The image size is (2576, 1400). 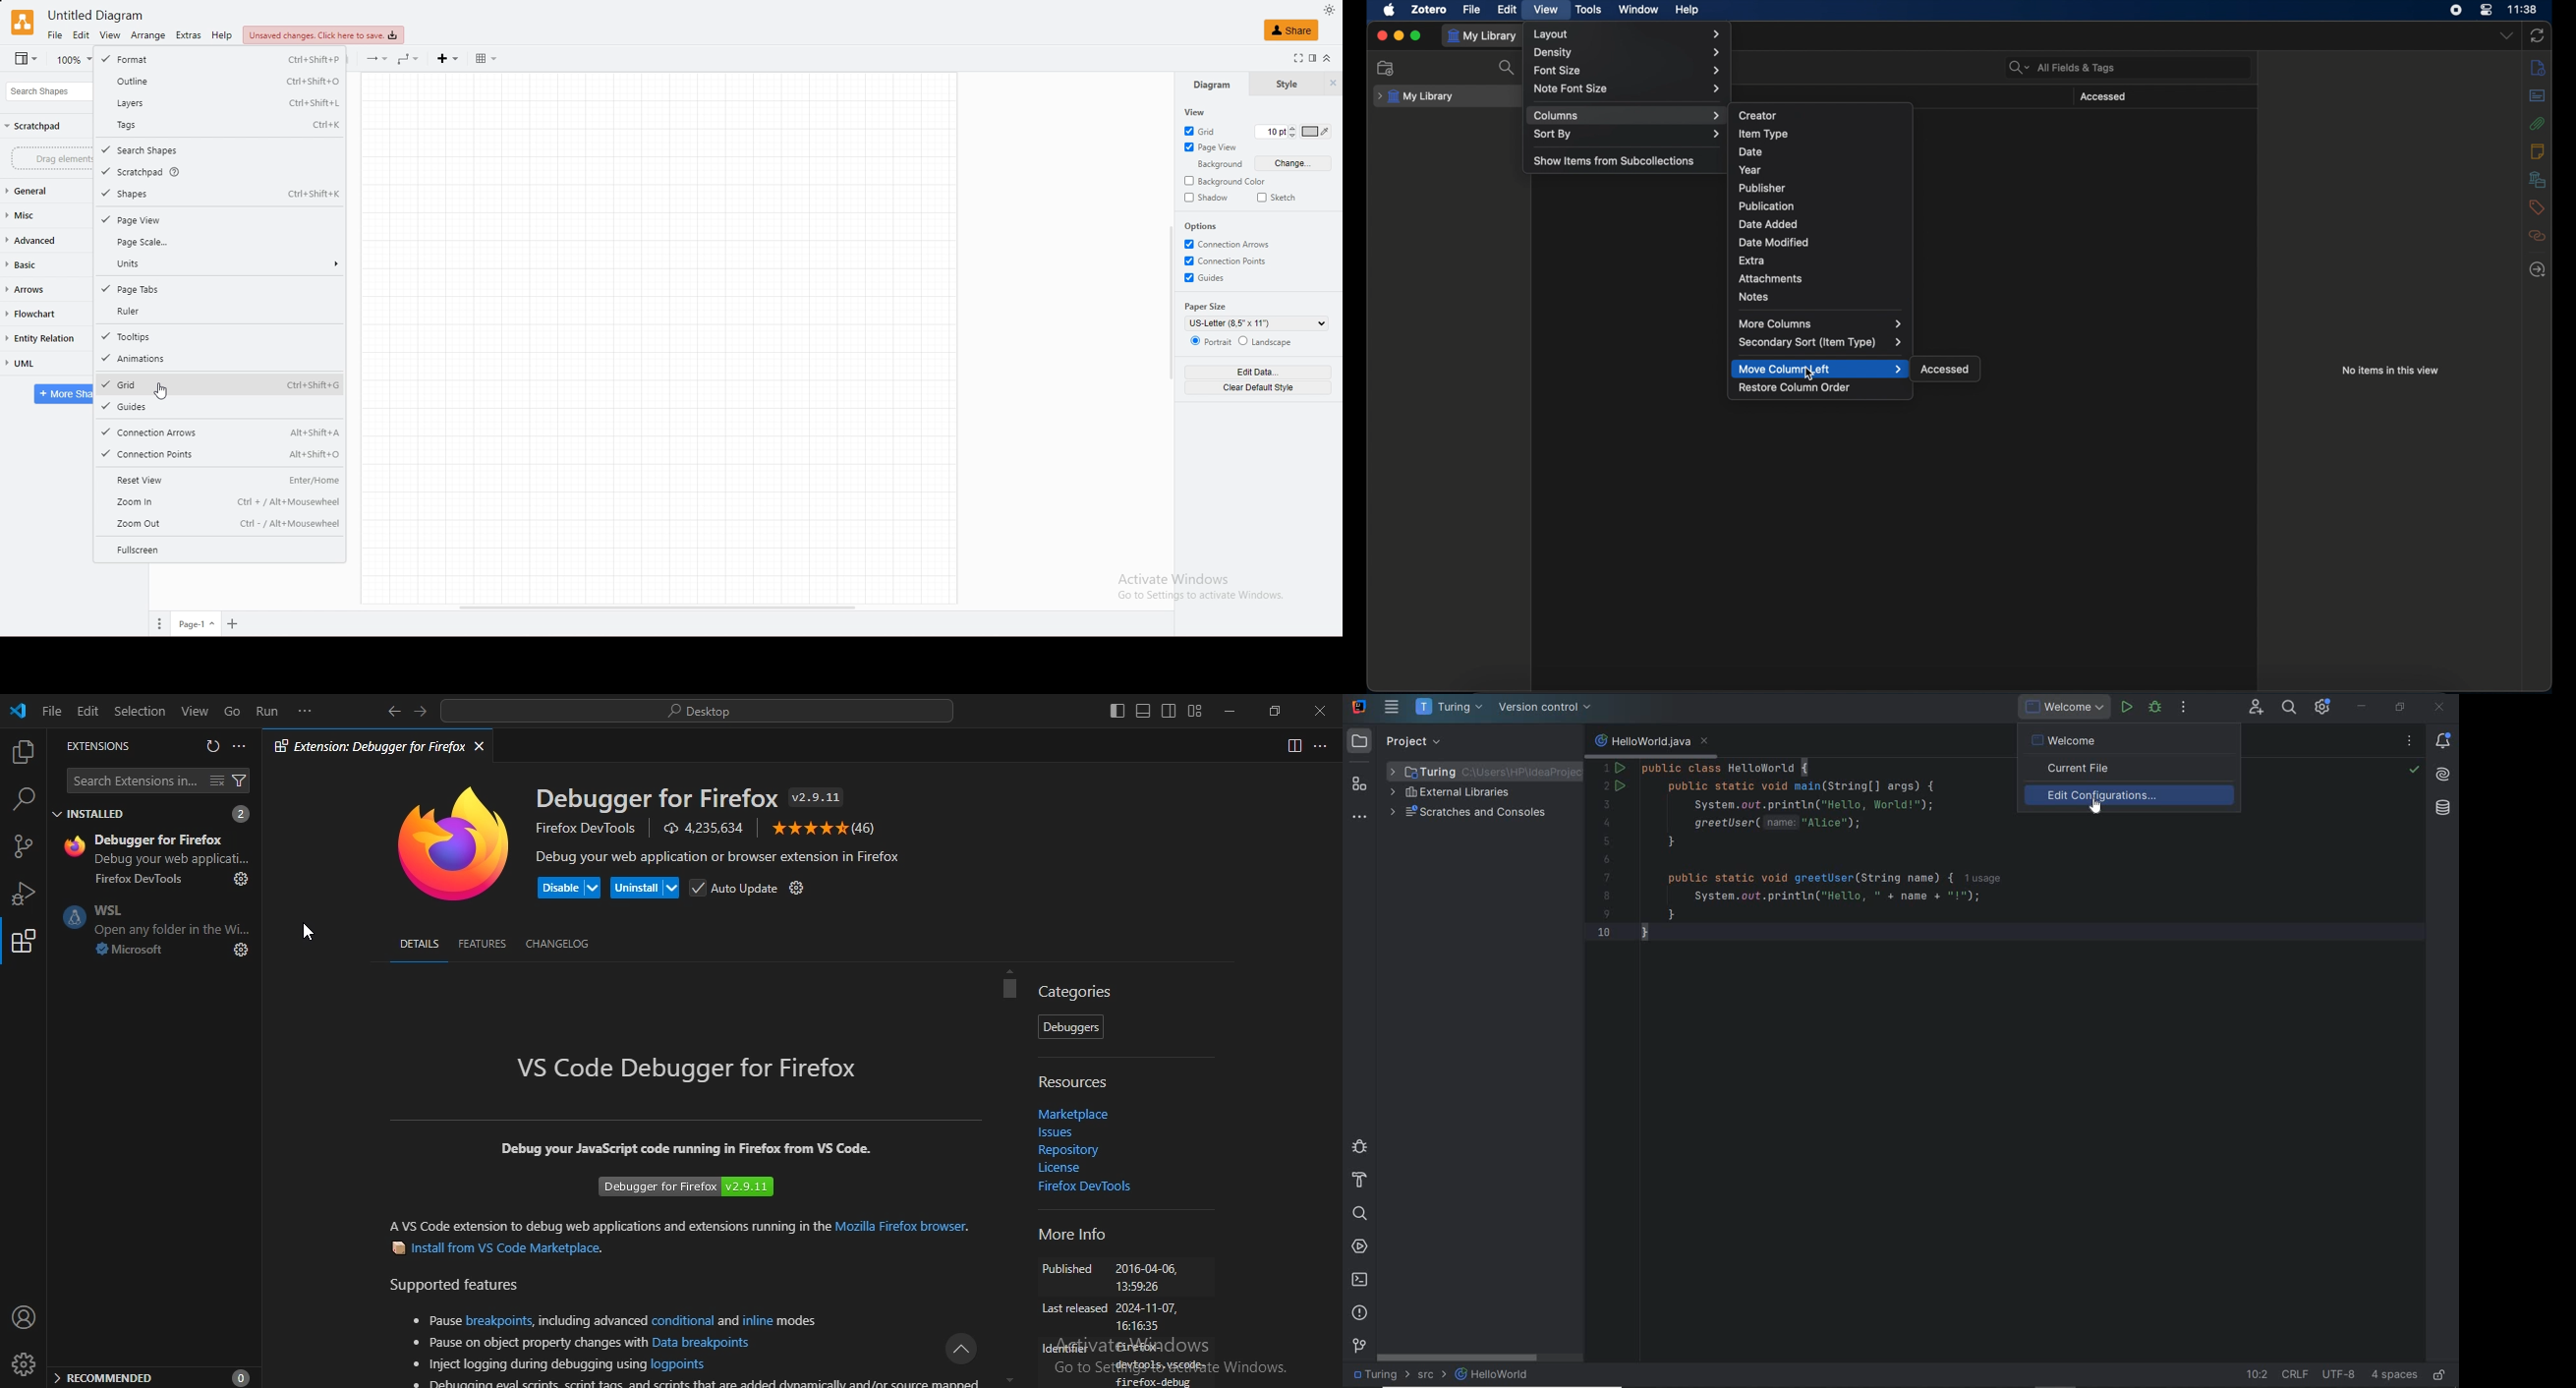 I want to click on collapse, so click(x=1331, y=59).